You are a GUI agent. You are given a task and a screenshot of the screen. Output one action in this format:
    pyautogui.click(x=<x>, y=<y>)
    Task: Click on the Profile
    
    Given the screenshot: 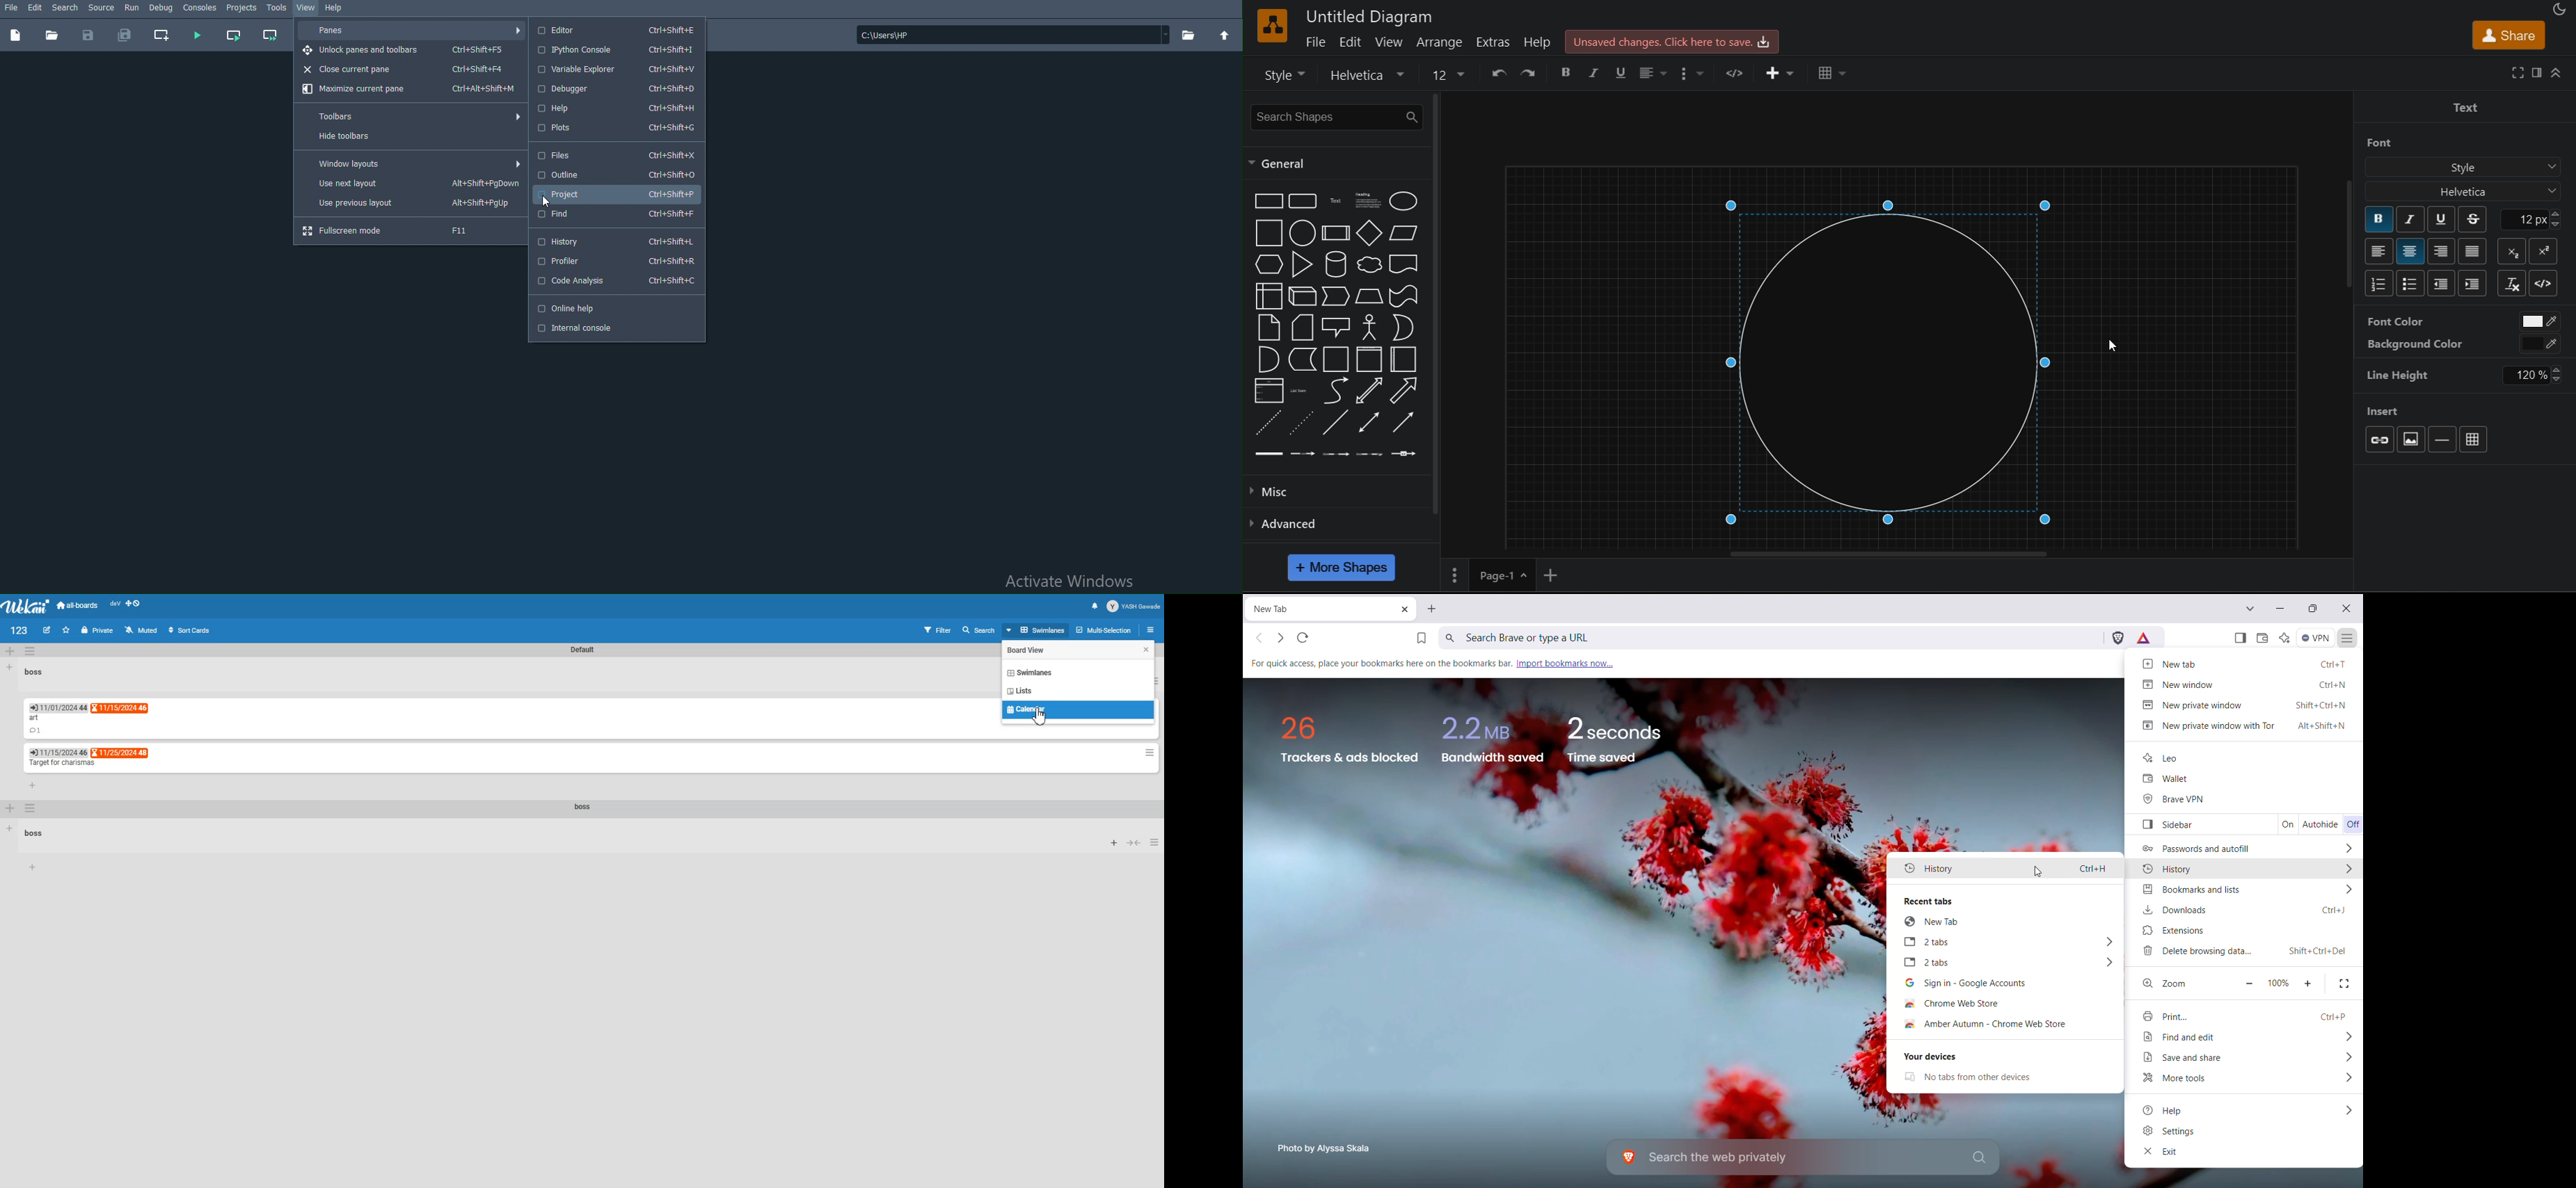 What is the action you would take?
    pyautogui.click(x=1134, y=606)
    